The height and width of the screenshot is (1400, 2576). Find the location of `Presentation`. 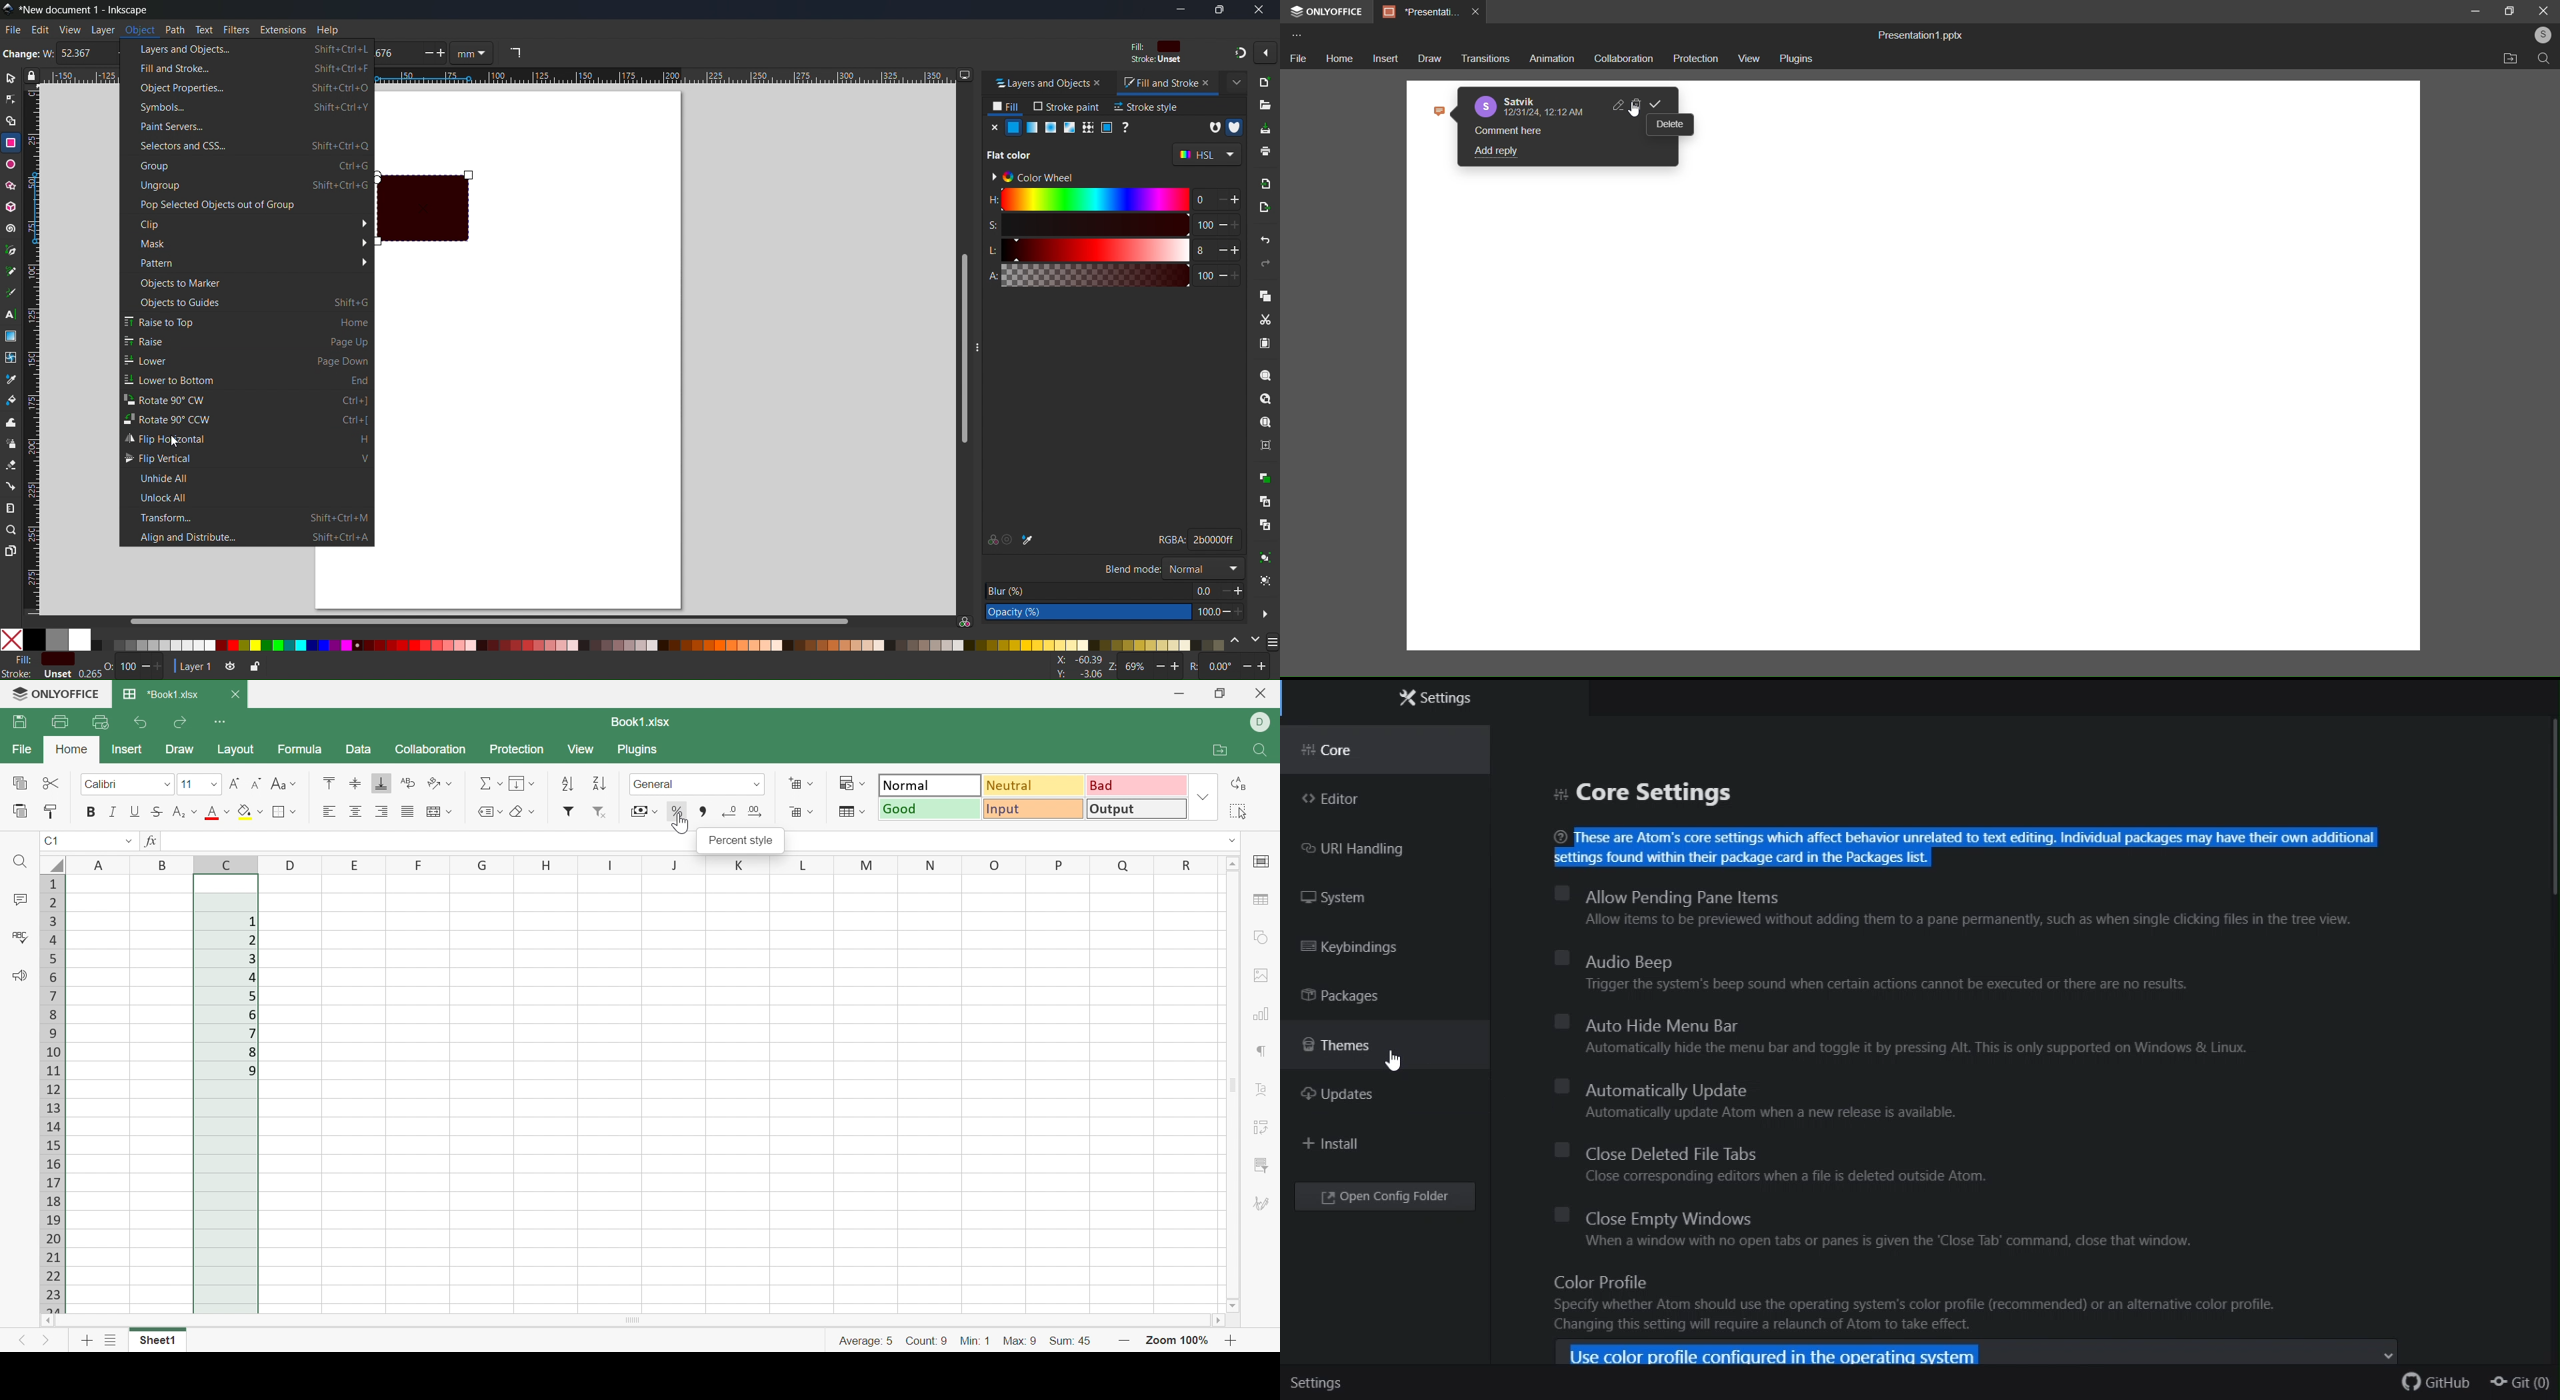

Presentation is located at coordinates (1417, 11).